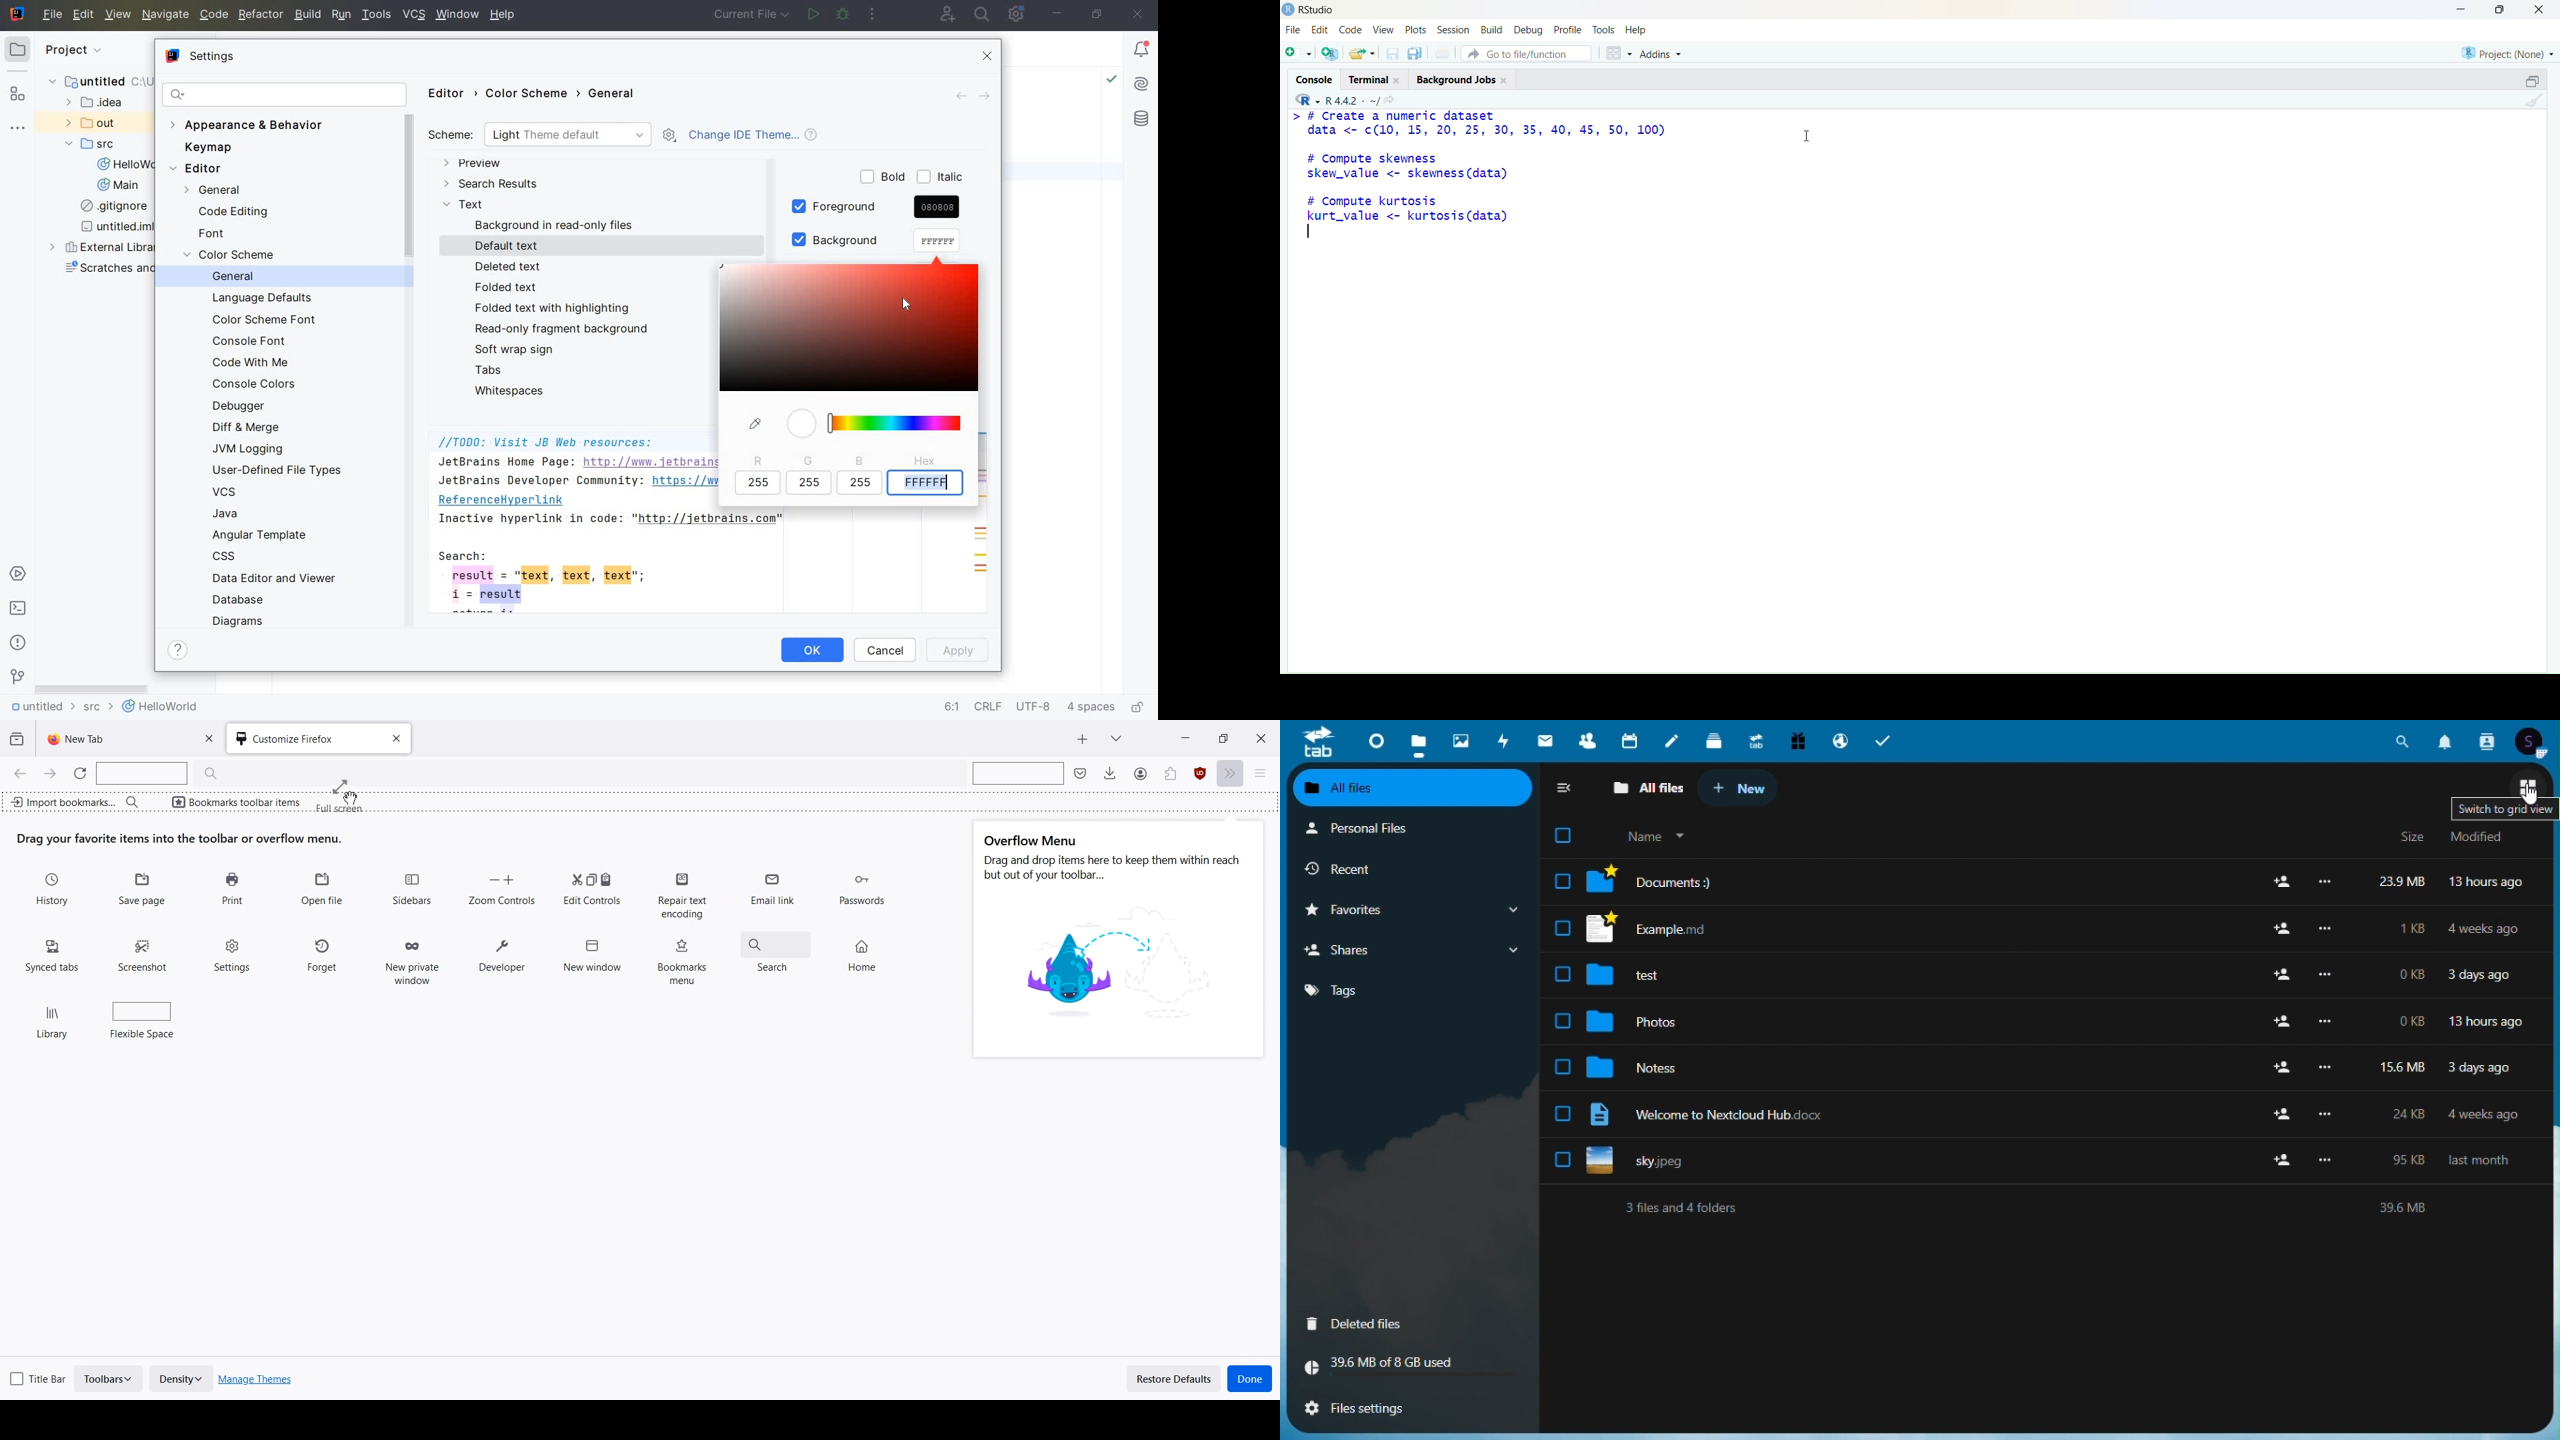 This screenshot has width=2576, height=1456. What do you see at coordinates (277, 470) in the screenshot?
I see `USER-DEFINED FILE TYPES` at bounding box center [277, 470].